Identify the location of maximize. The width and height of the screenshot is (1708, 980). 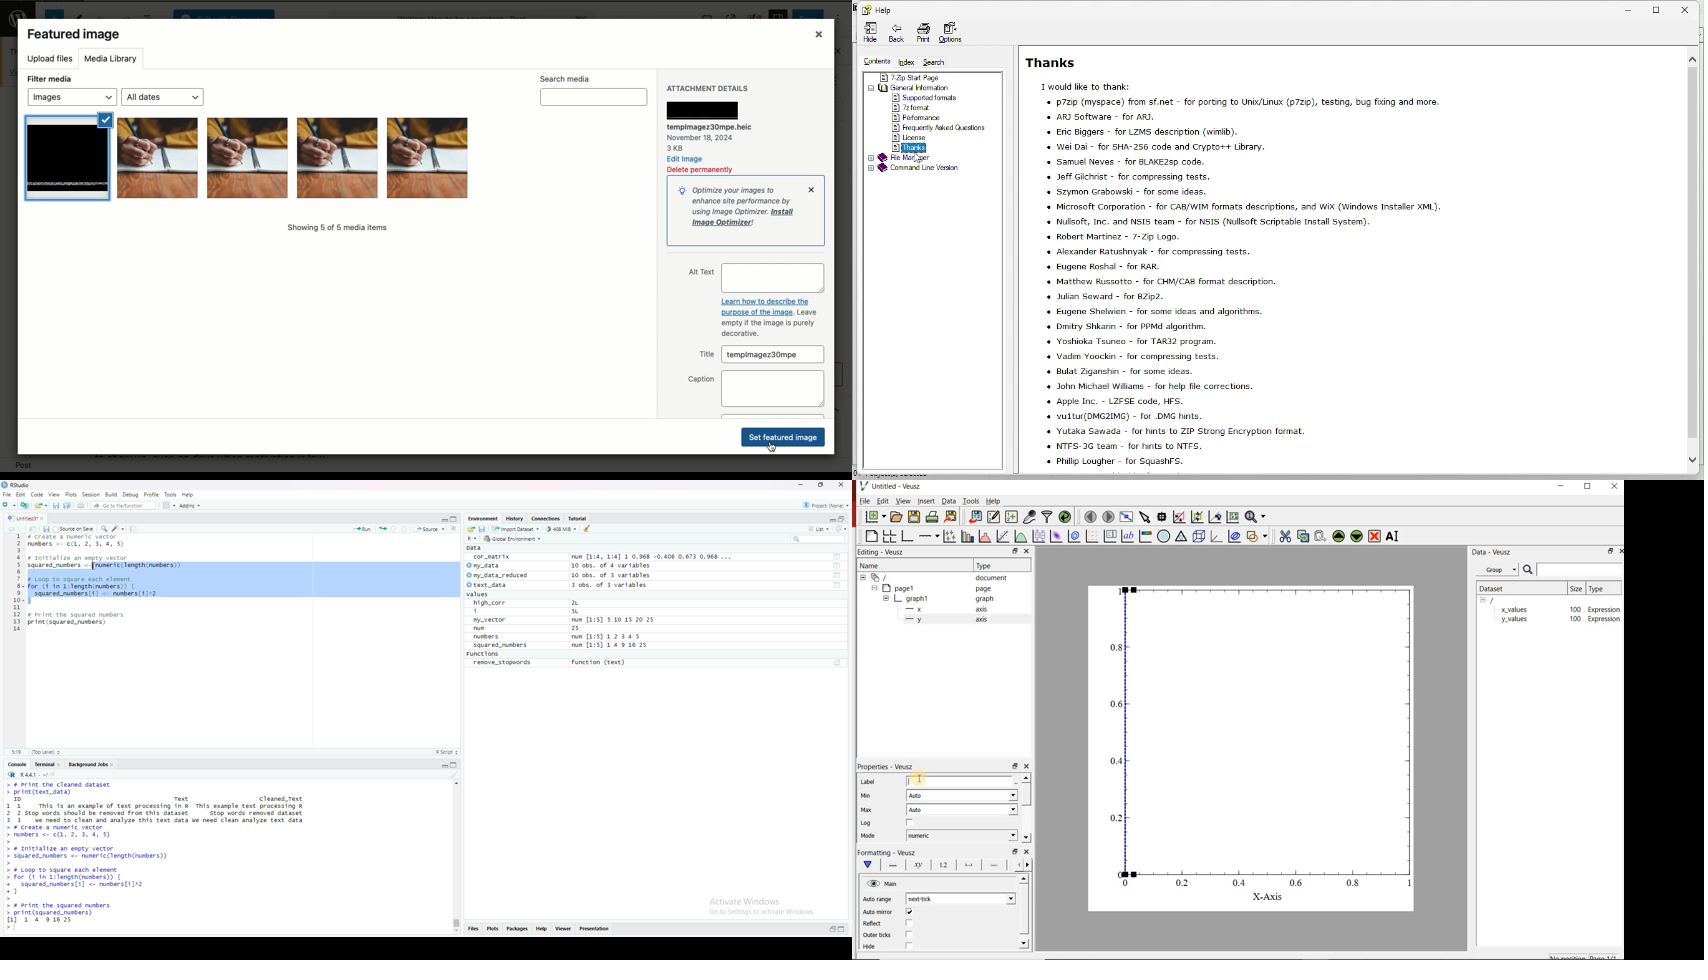
(821, 485).